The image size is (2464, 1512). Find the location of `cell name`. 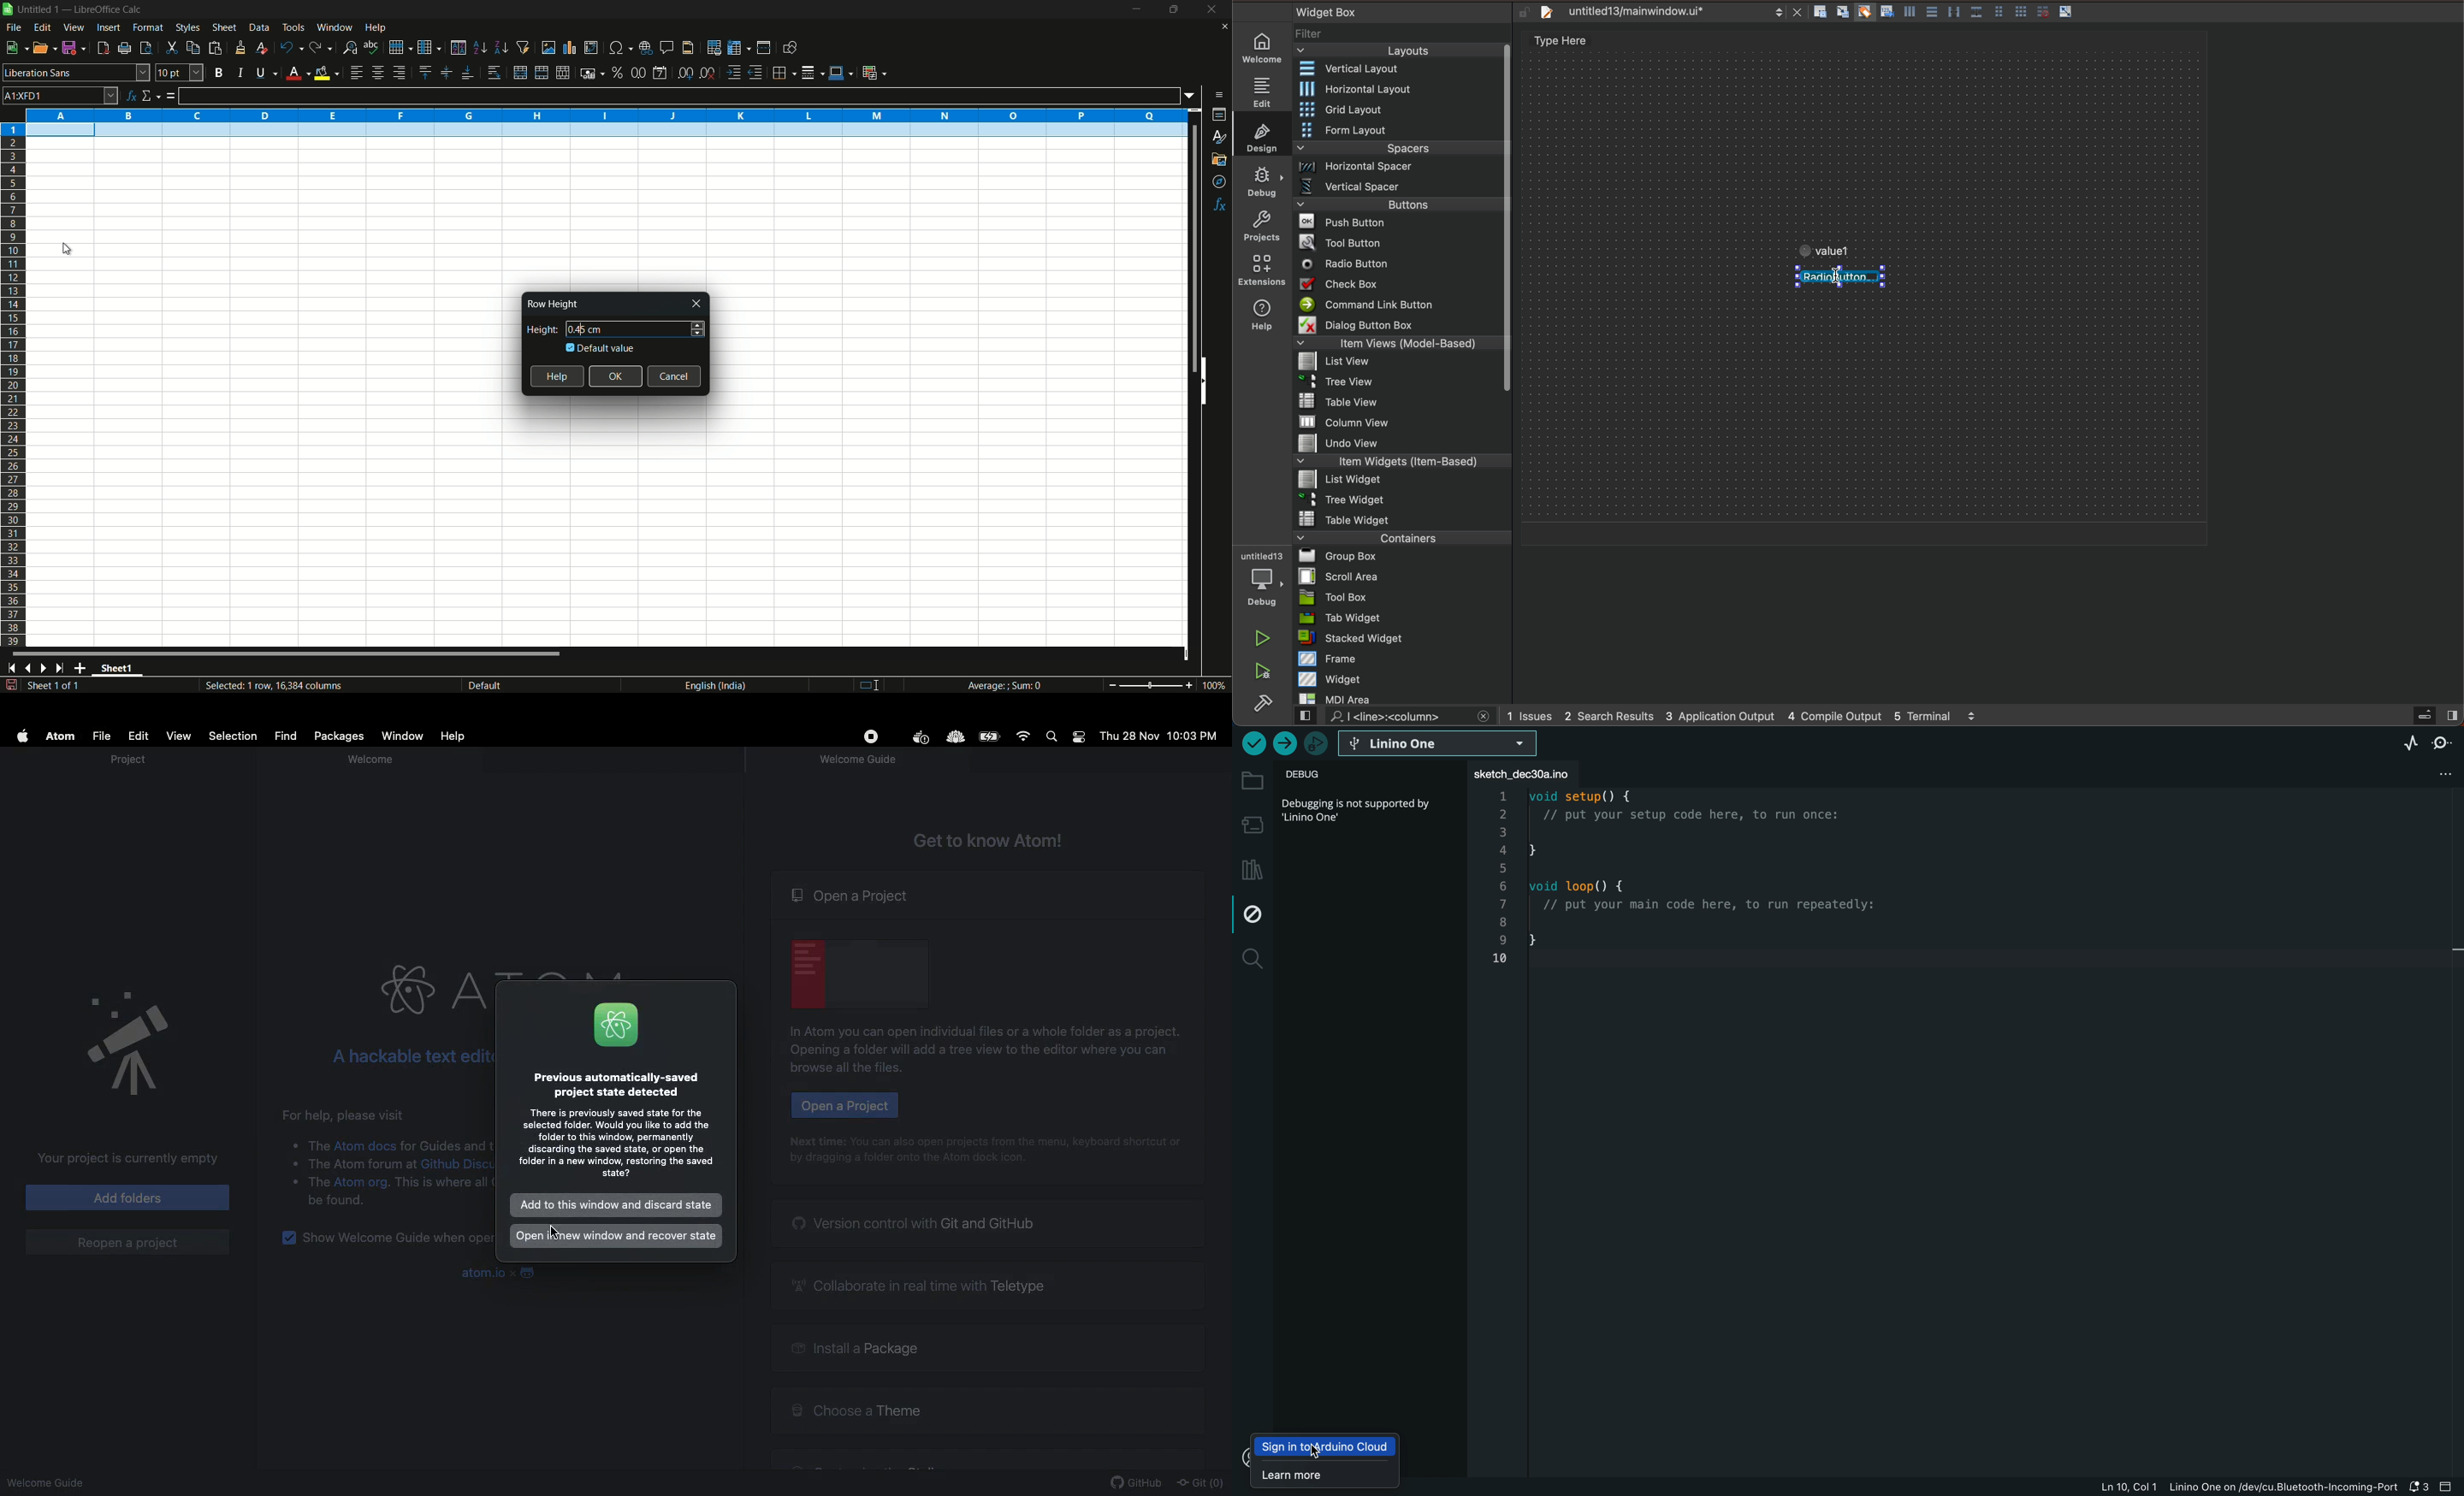

cell name is located at coordinates (60, 95).